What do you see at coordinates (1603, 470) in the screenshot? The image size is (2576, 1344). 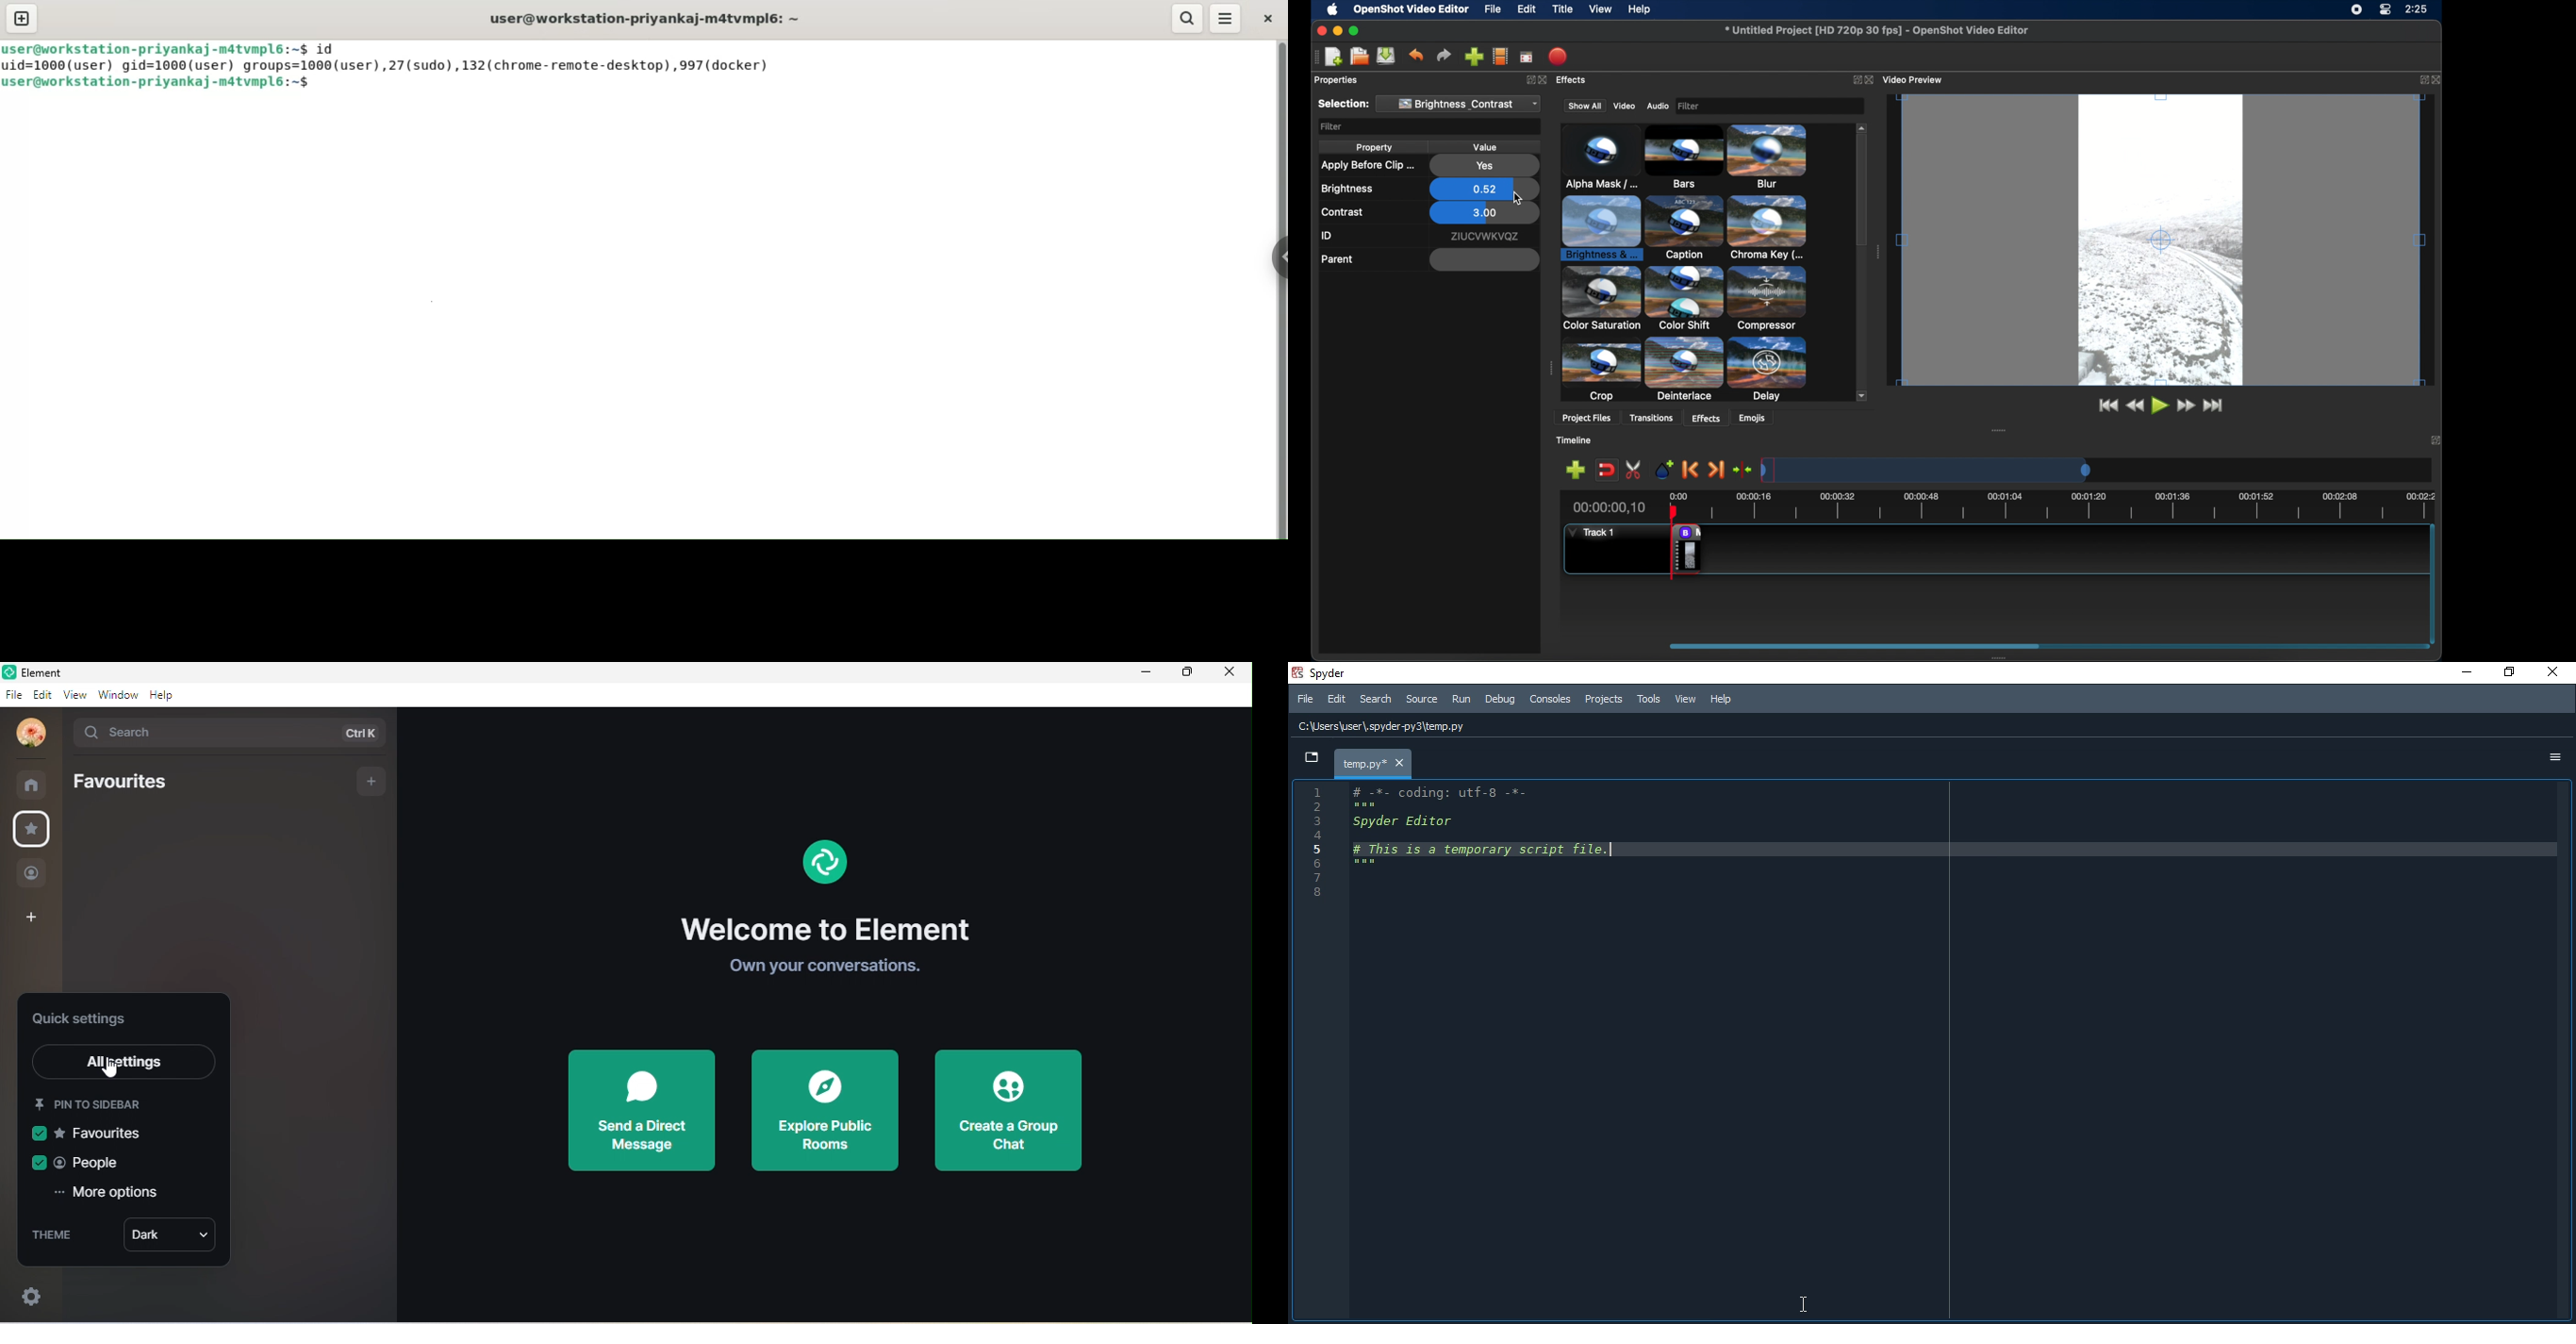 I see `disable snapping` at bounding box center [1603, 470].